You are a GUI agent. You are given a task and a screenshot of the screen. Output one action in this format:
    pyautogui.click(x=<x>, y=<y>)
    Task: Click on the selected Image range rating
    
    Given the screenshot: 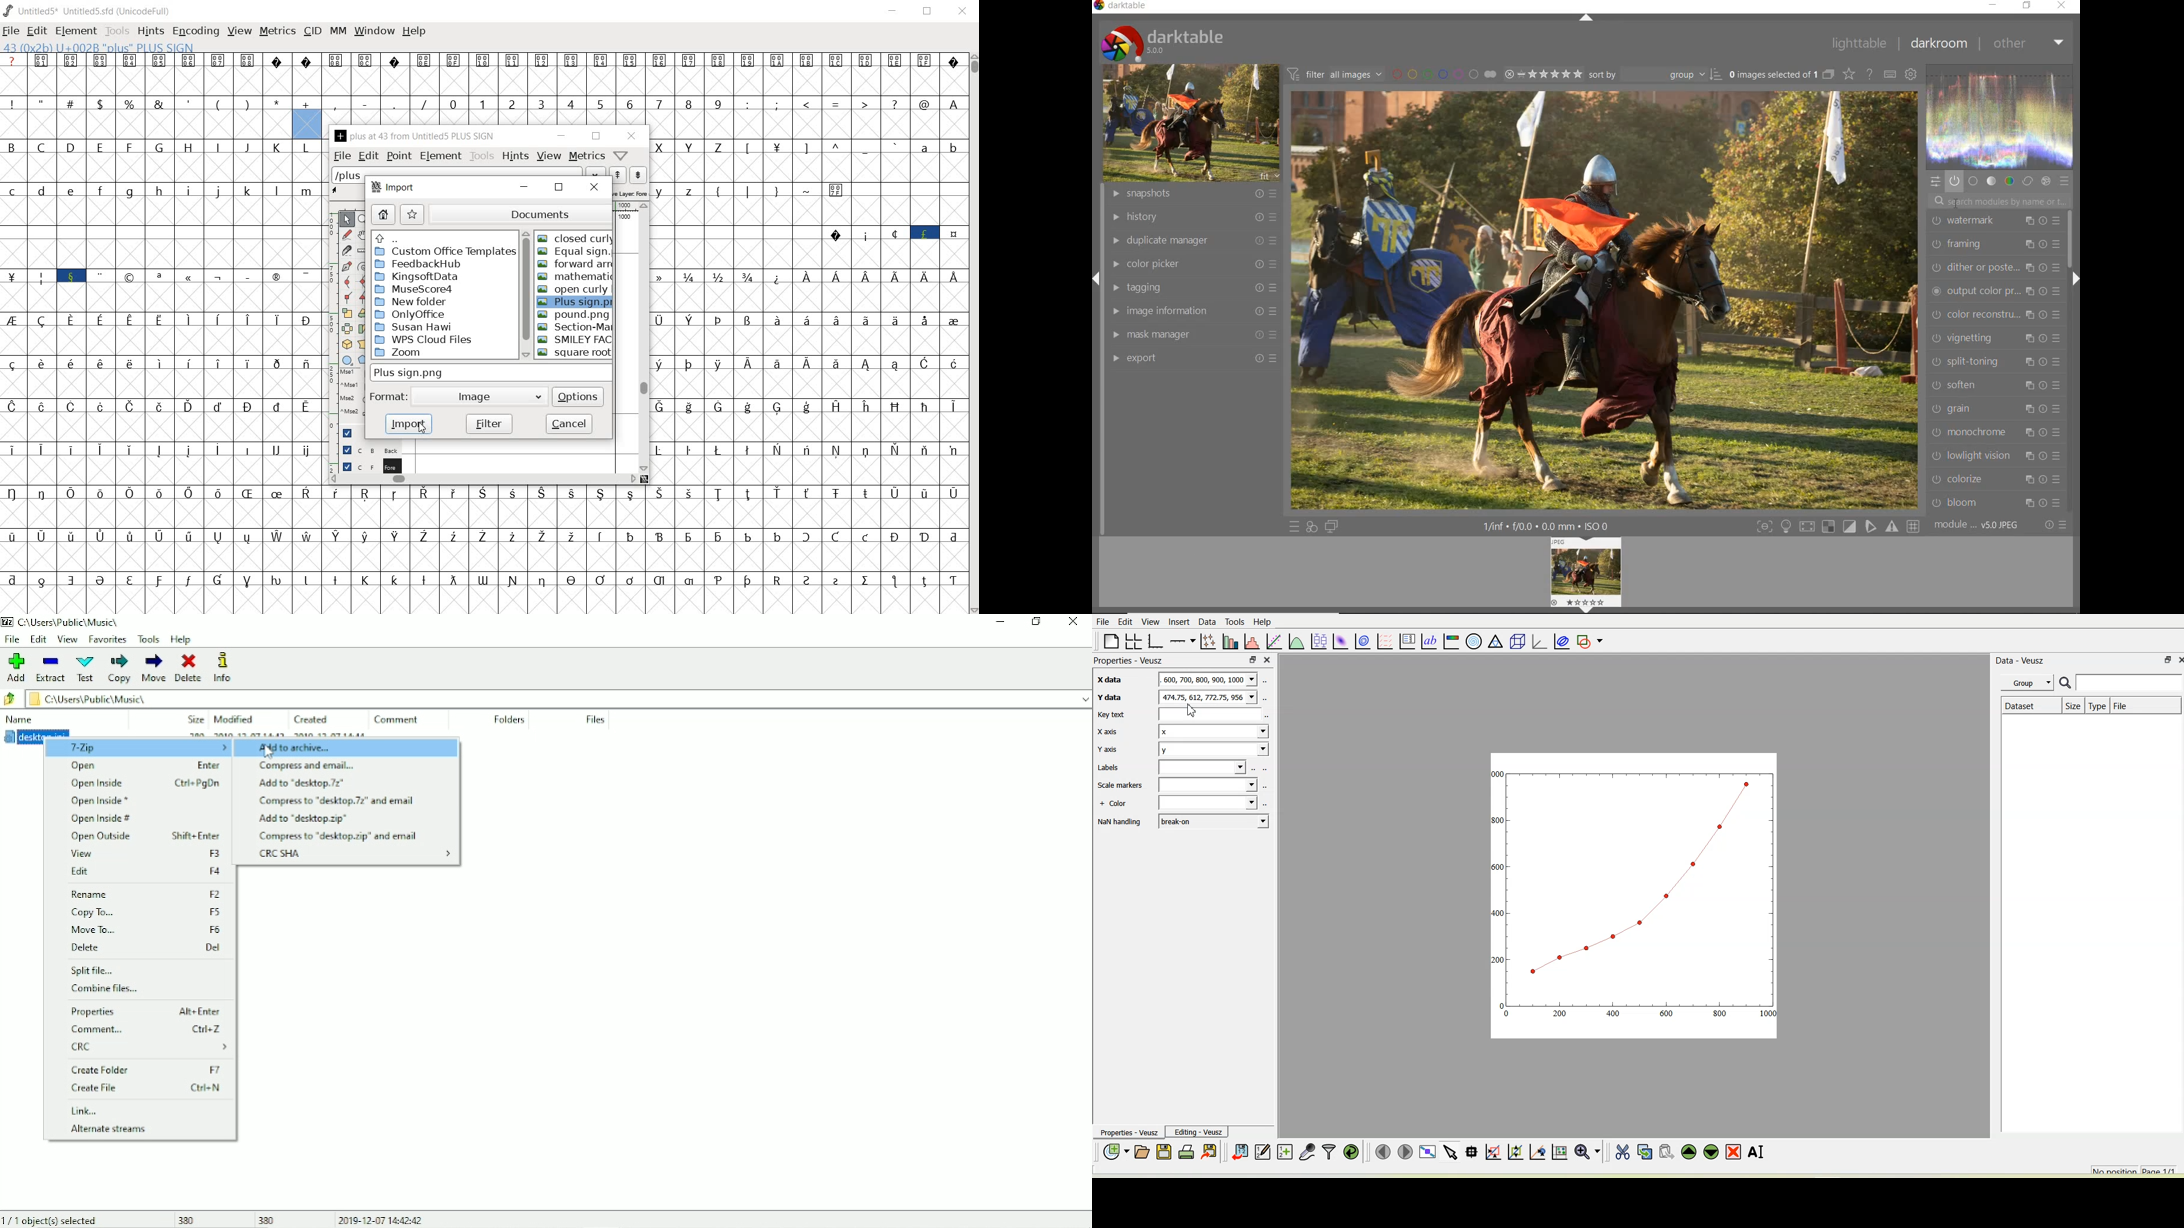 What is the action you would take?
    pyautogui.click(x=1542, y=74)
    